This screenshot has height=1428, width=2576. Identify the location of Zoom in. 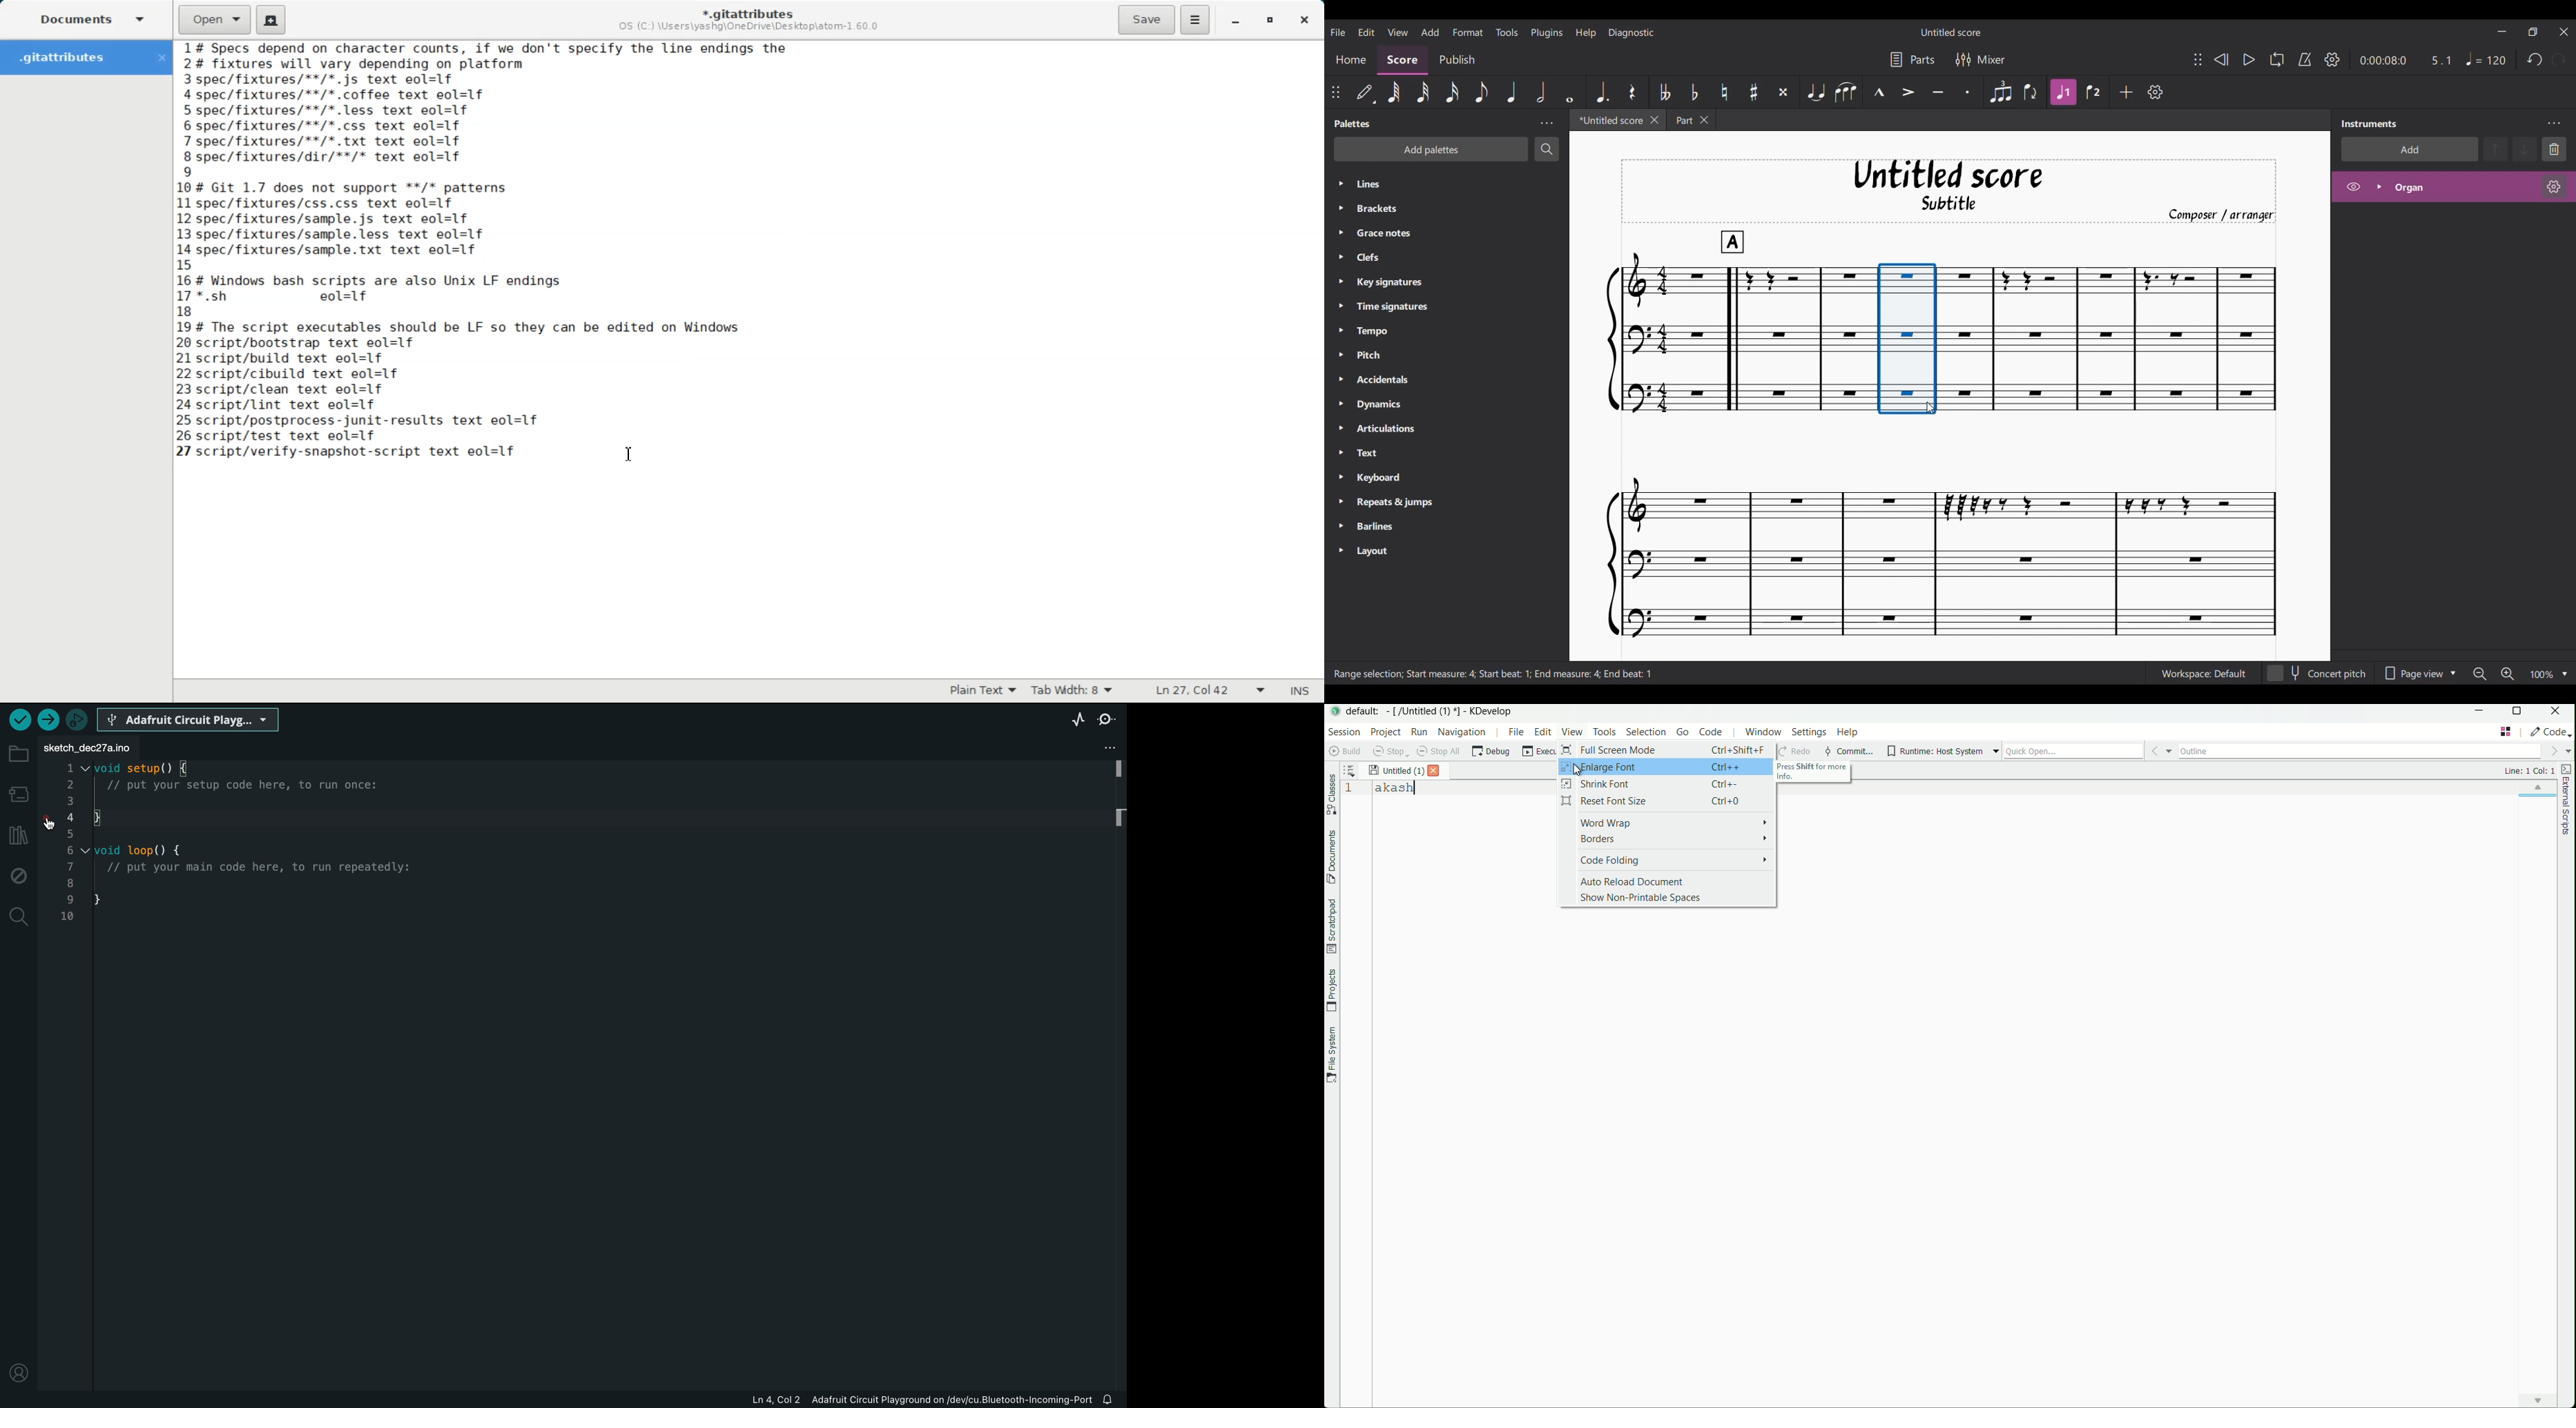
(2508, 674).